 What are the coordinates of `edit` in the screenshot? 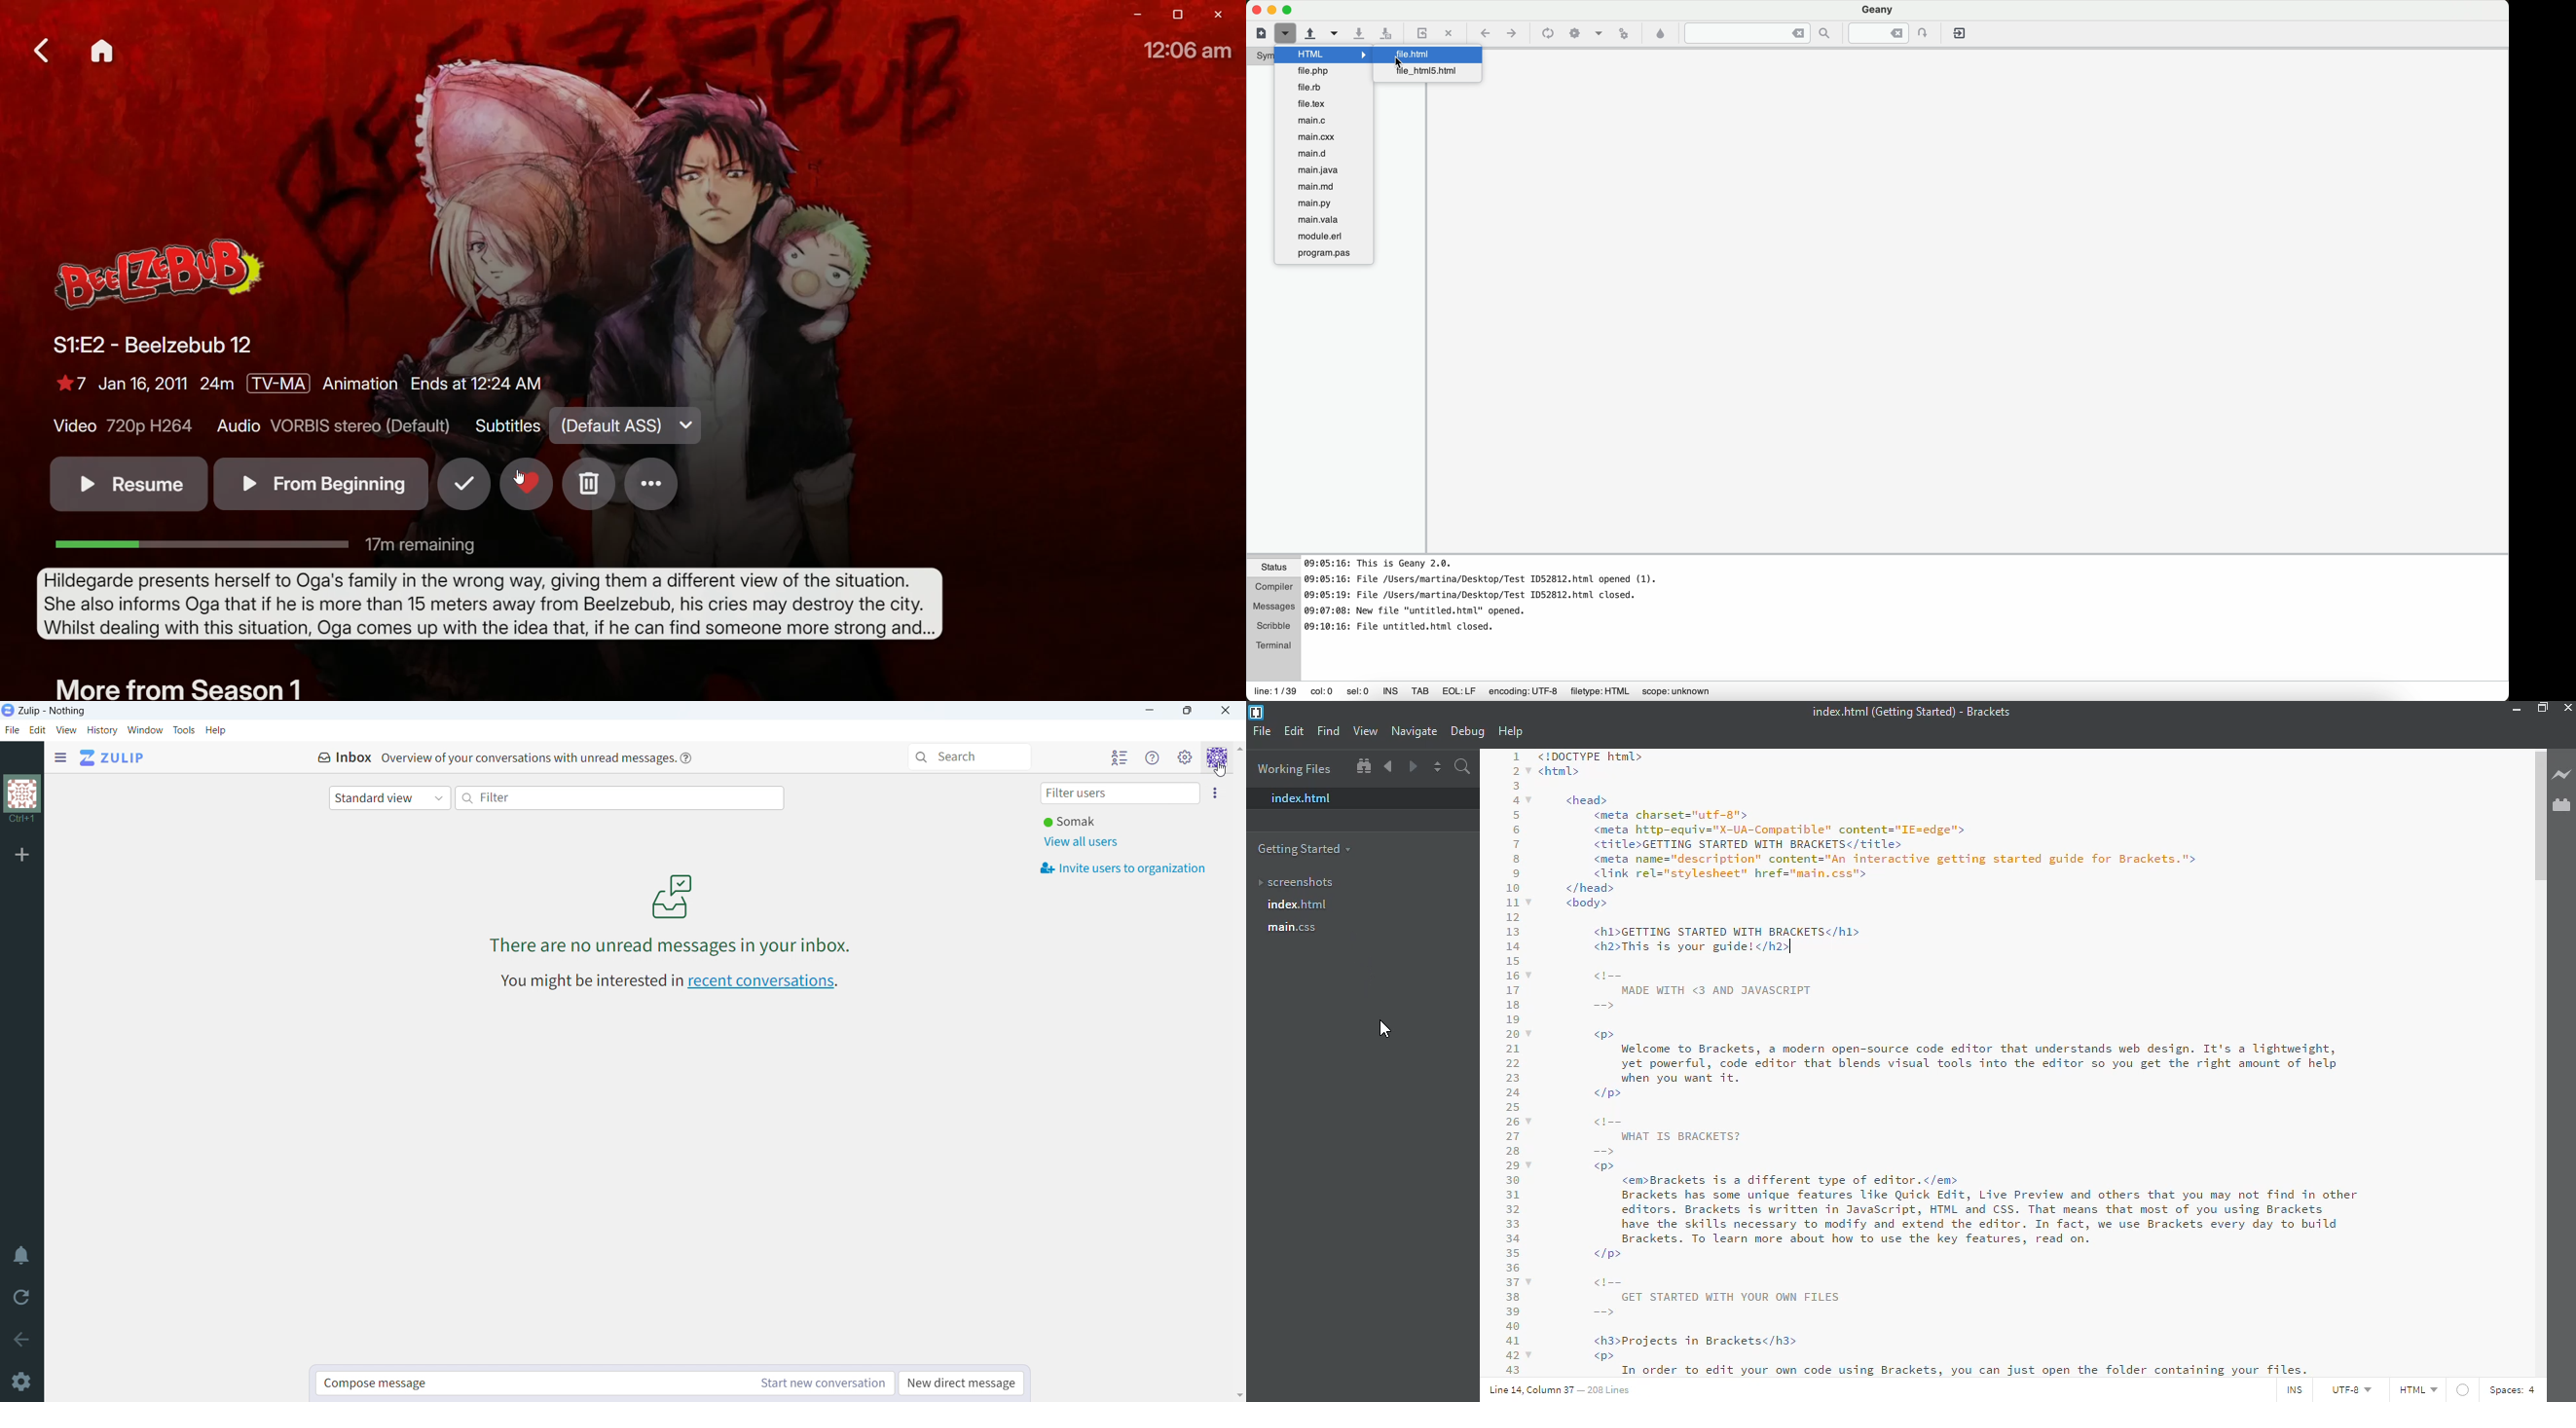 It's located at (1293, 730).